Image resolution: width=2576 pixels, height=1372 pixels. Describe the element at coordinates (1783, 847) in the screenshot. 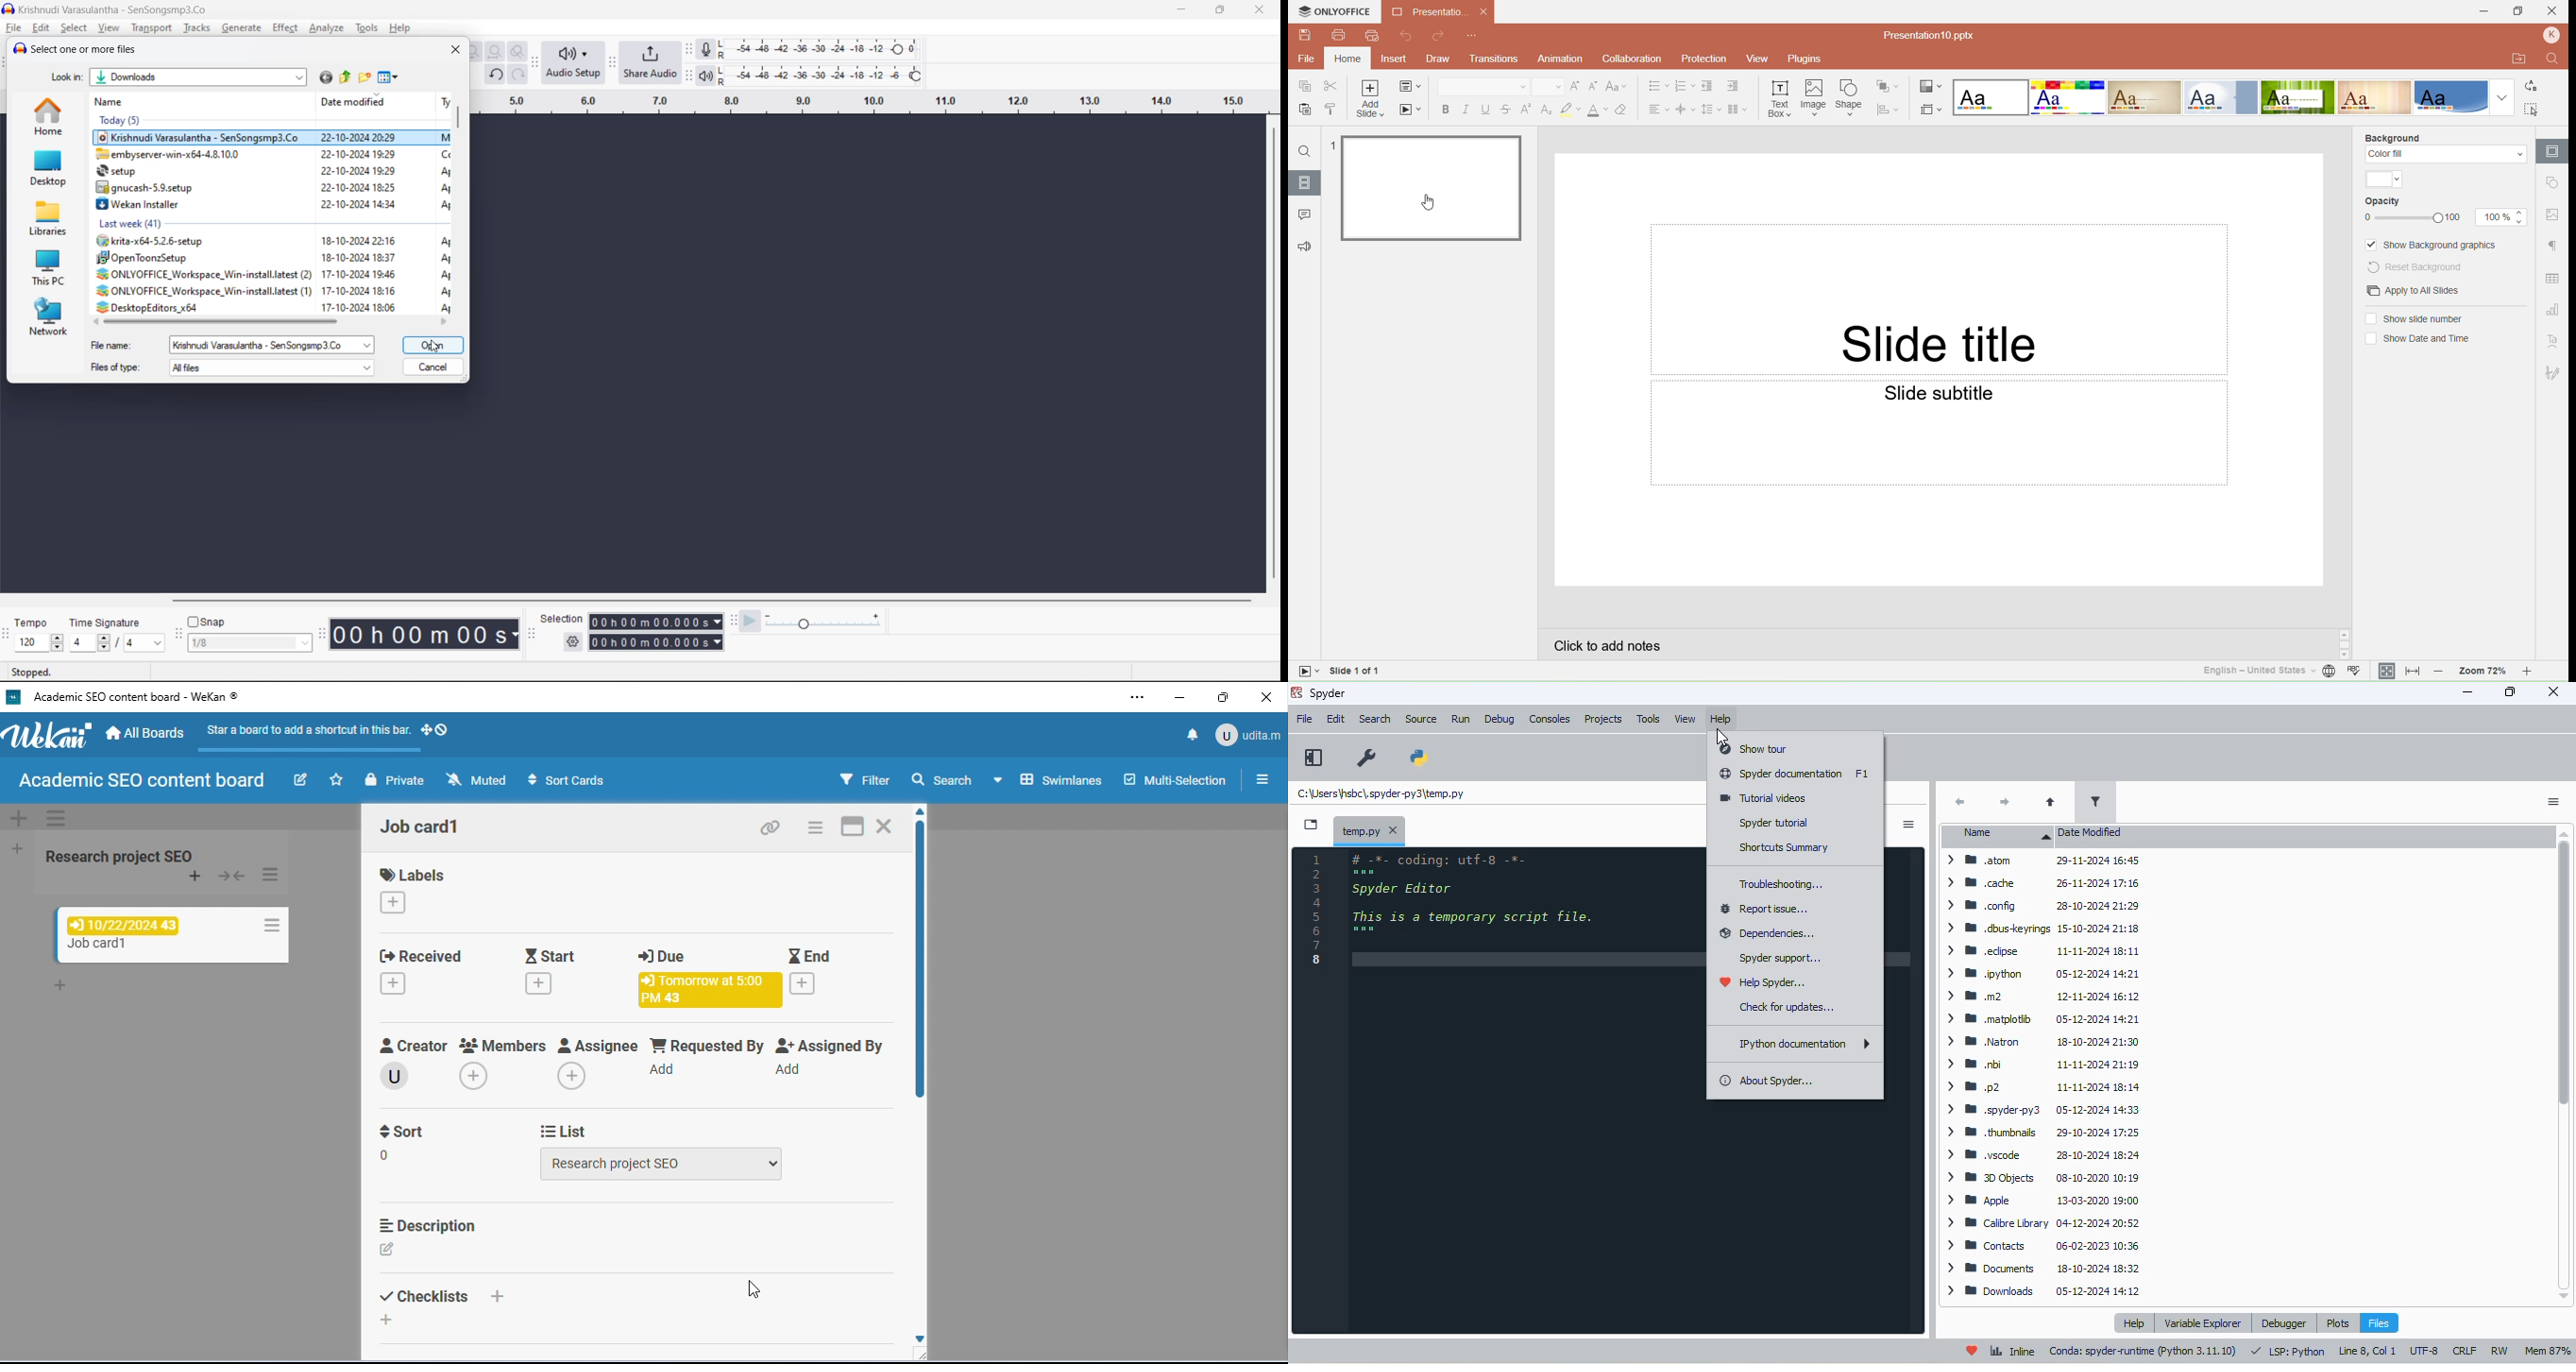

I see `shortcuts summary` at that location.